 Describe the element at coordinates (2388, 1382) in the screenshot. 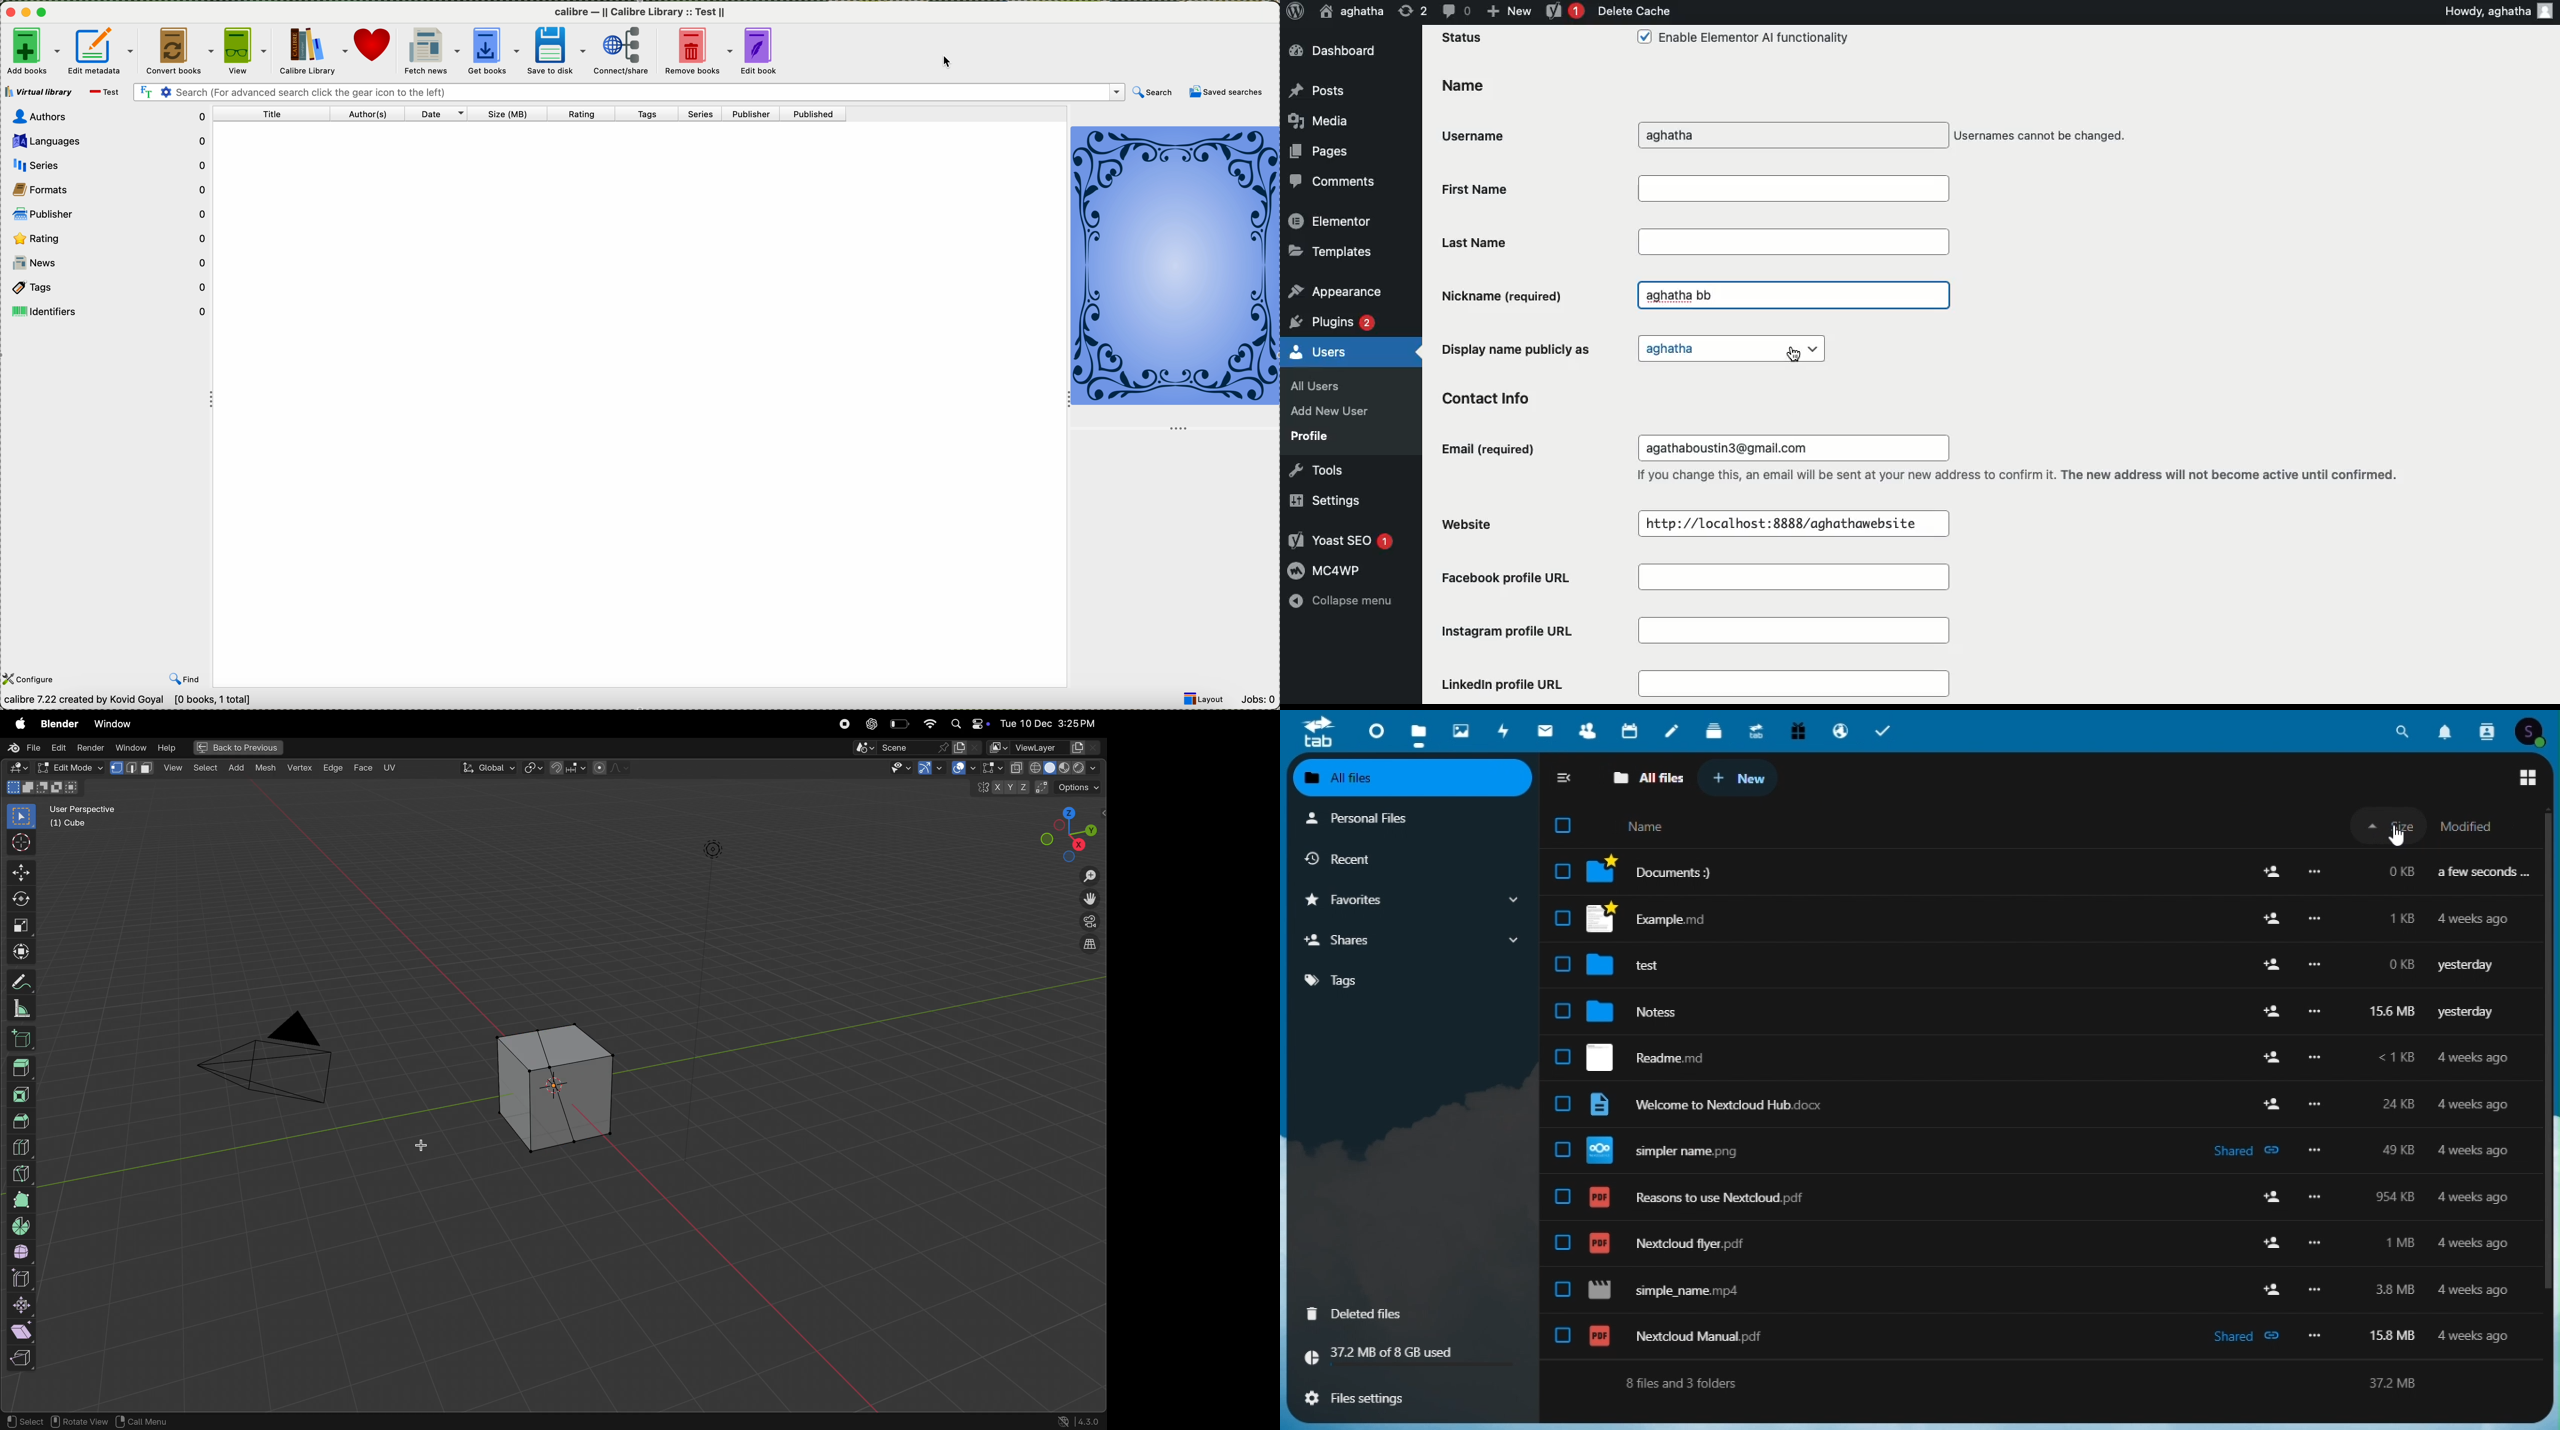

I see `372M8` at that location.